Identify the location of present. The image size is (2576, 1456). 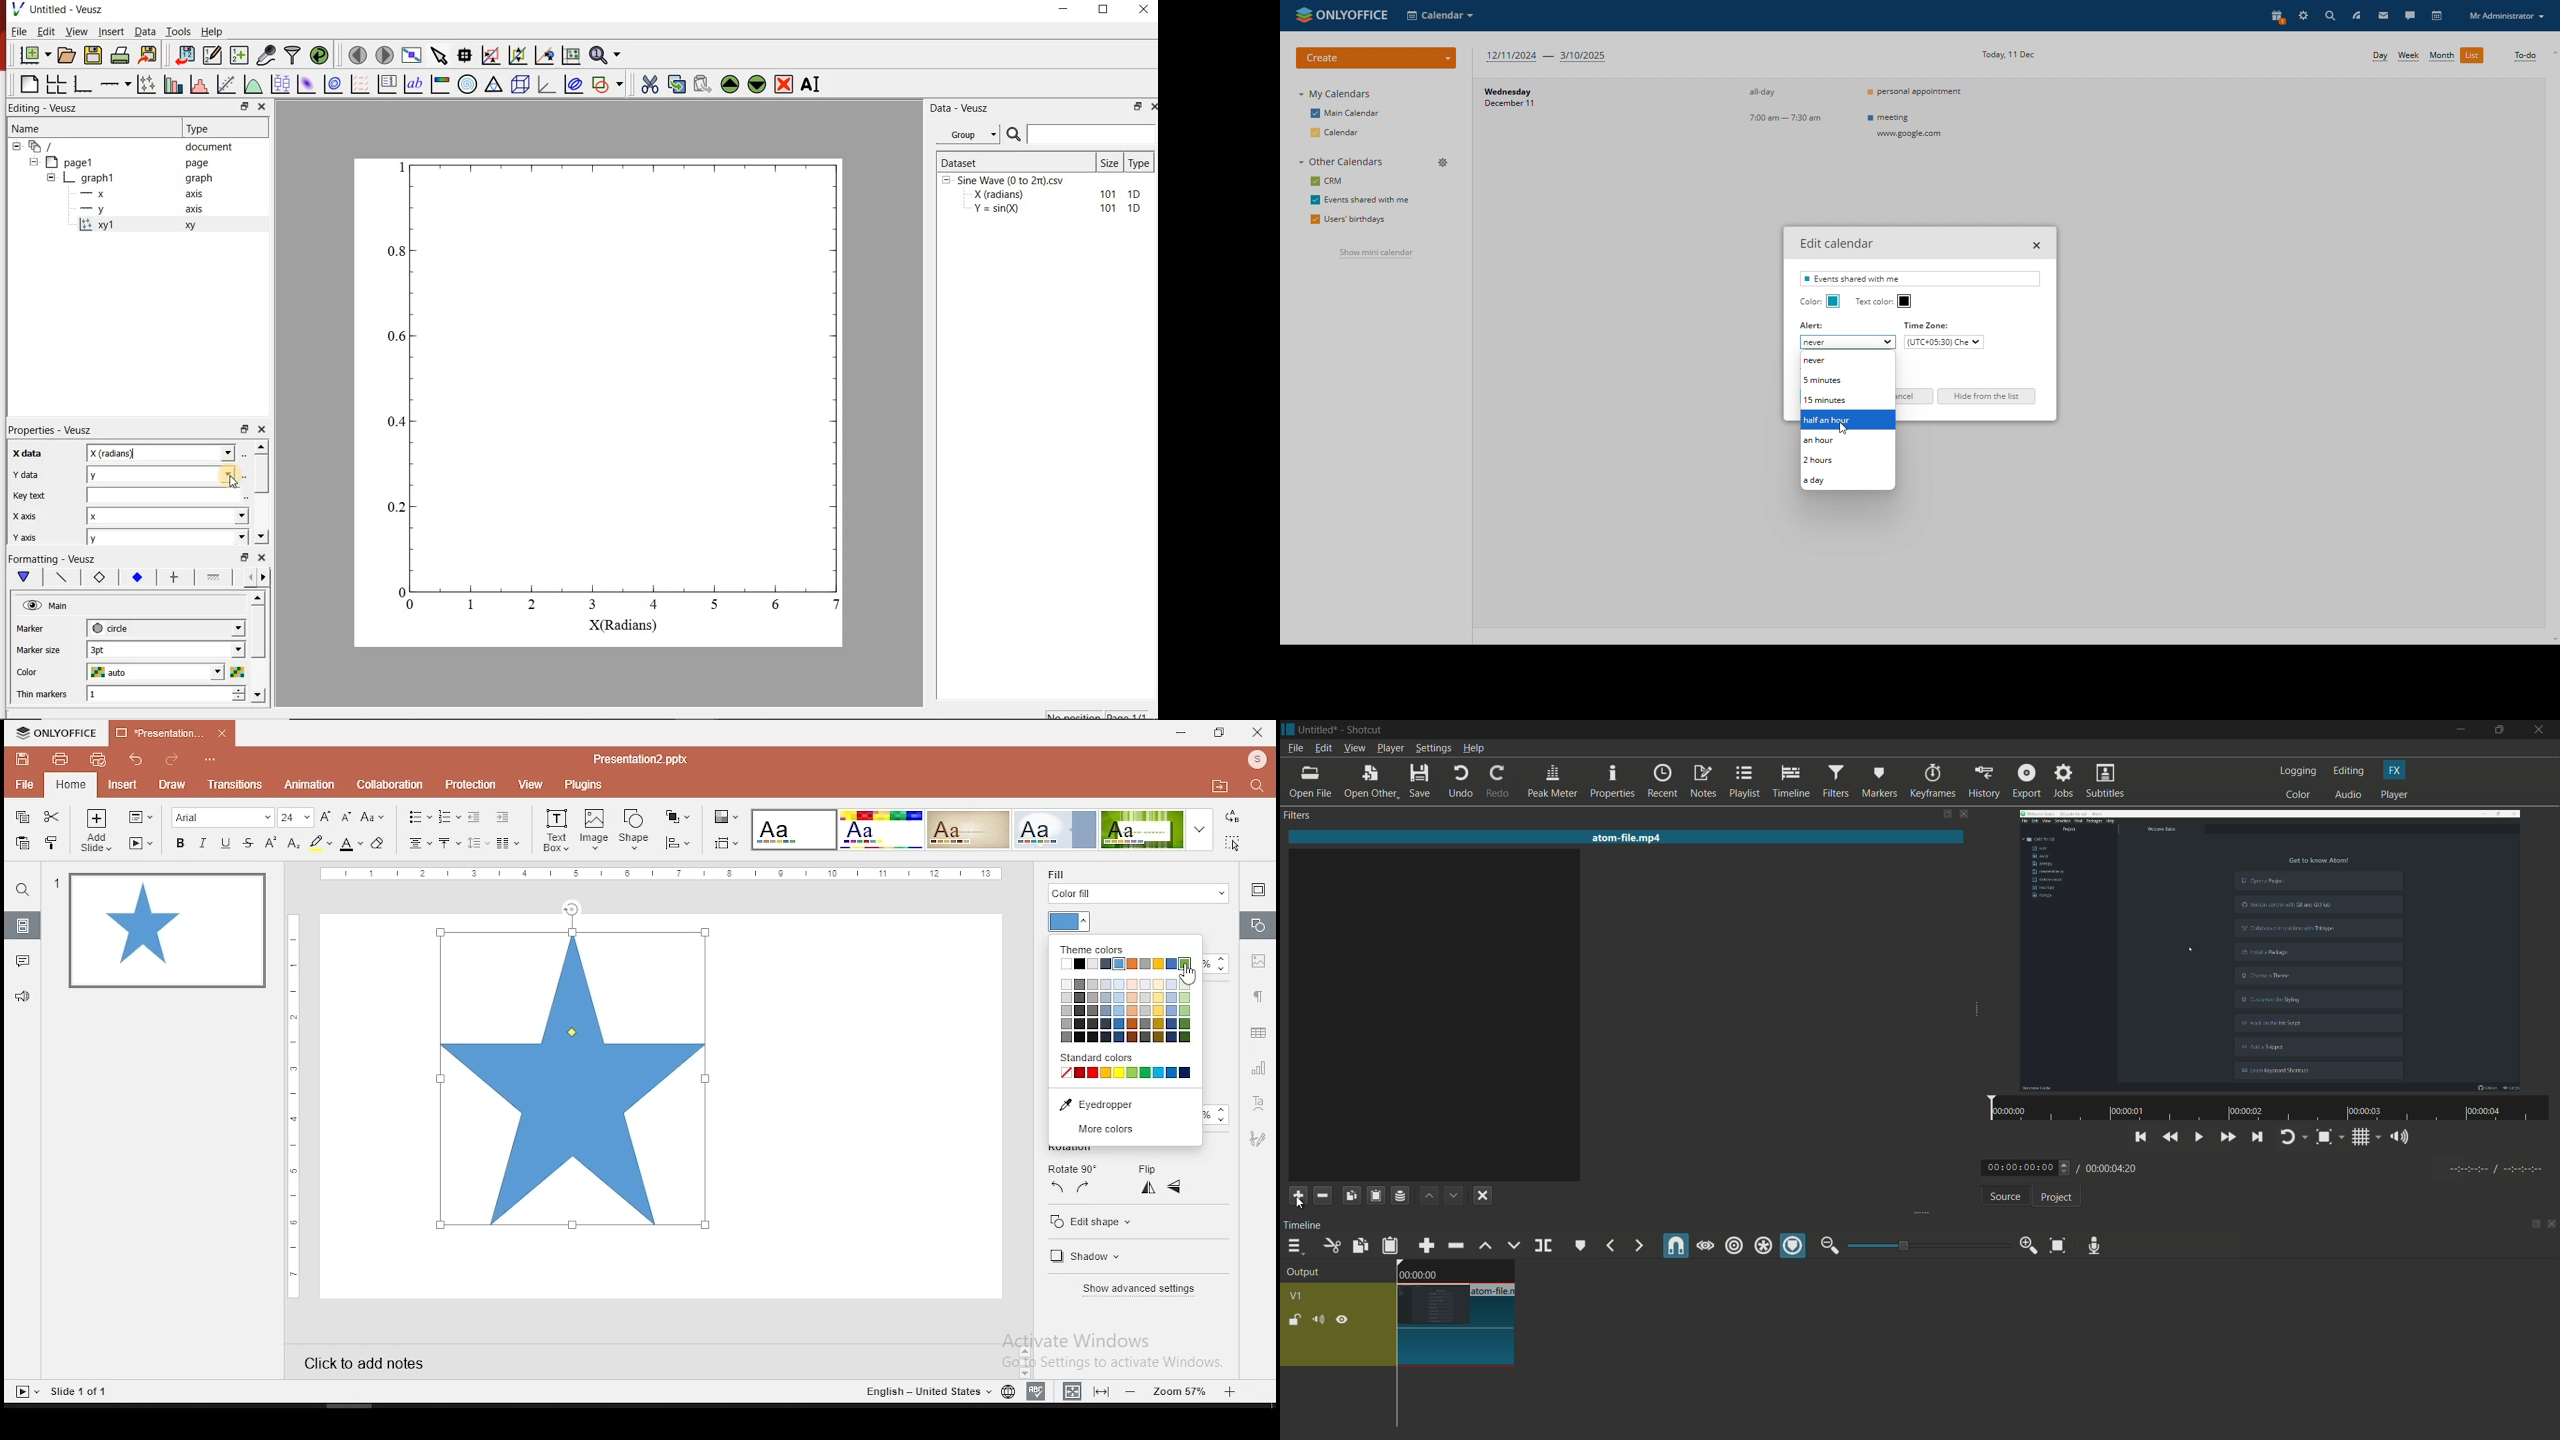
(2275, 15).